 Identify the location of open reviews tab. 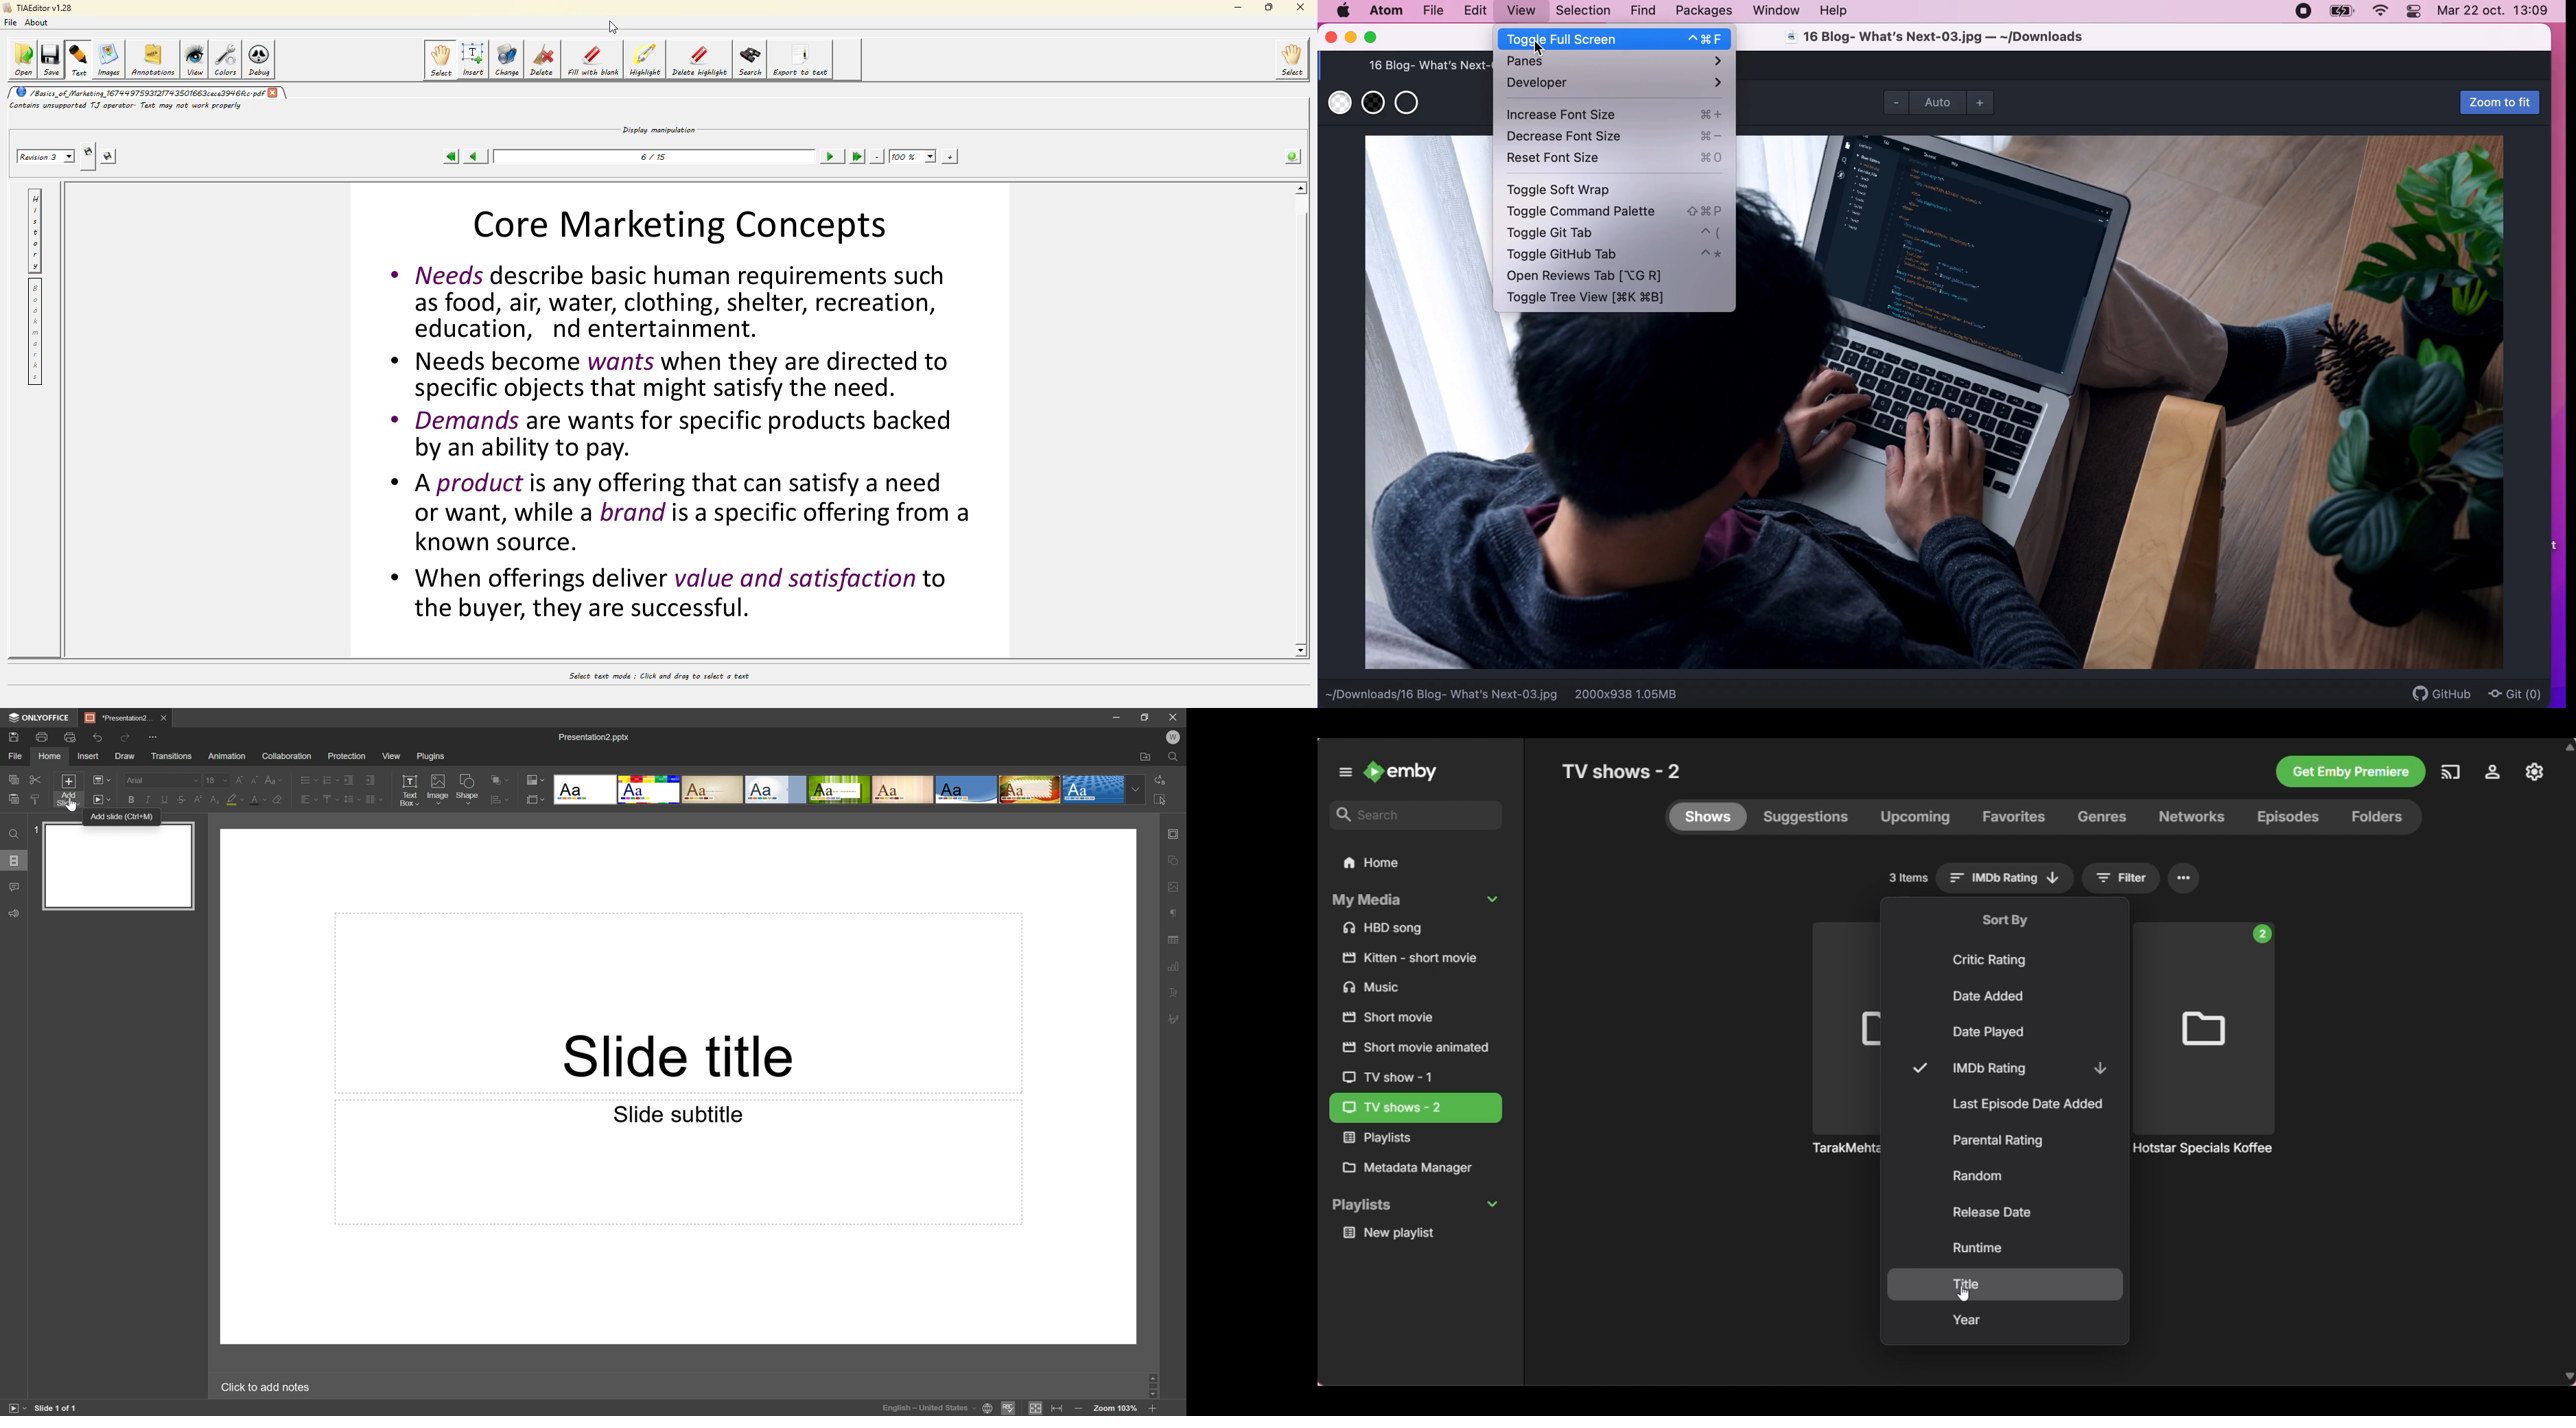
(1604, 275).